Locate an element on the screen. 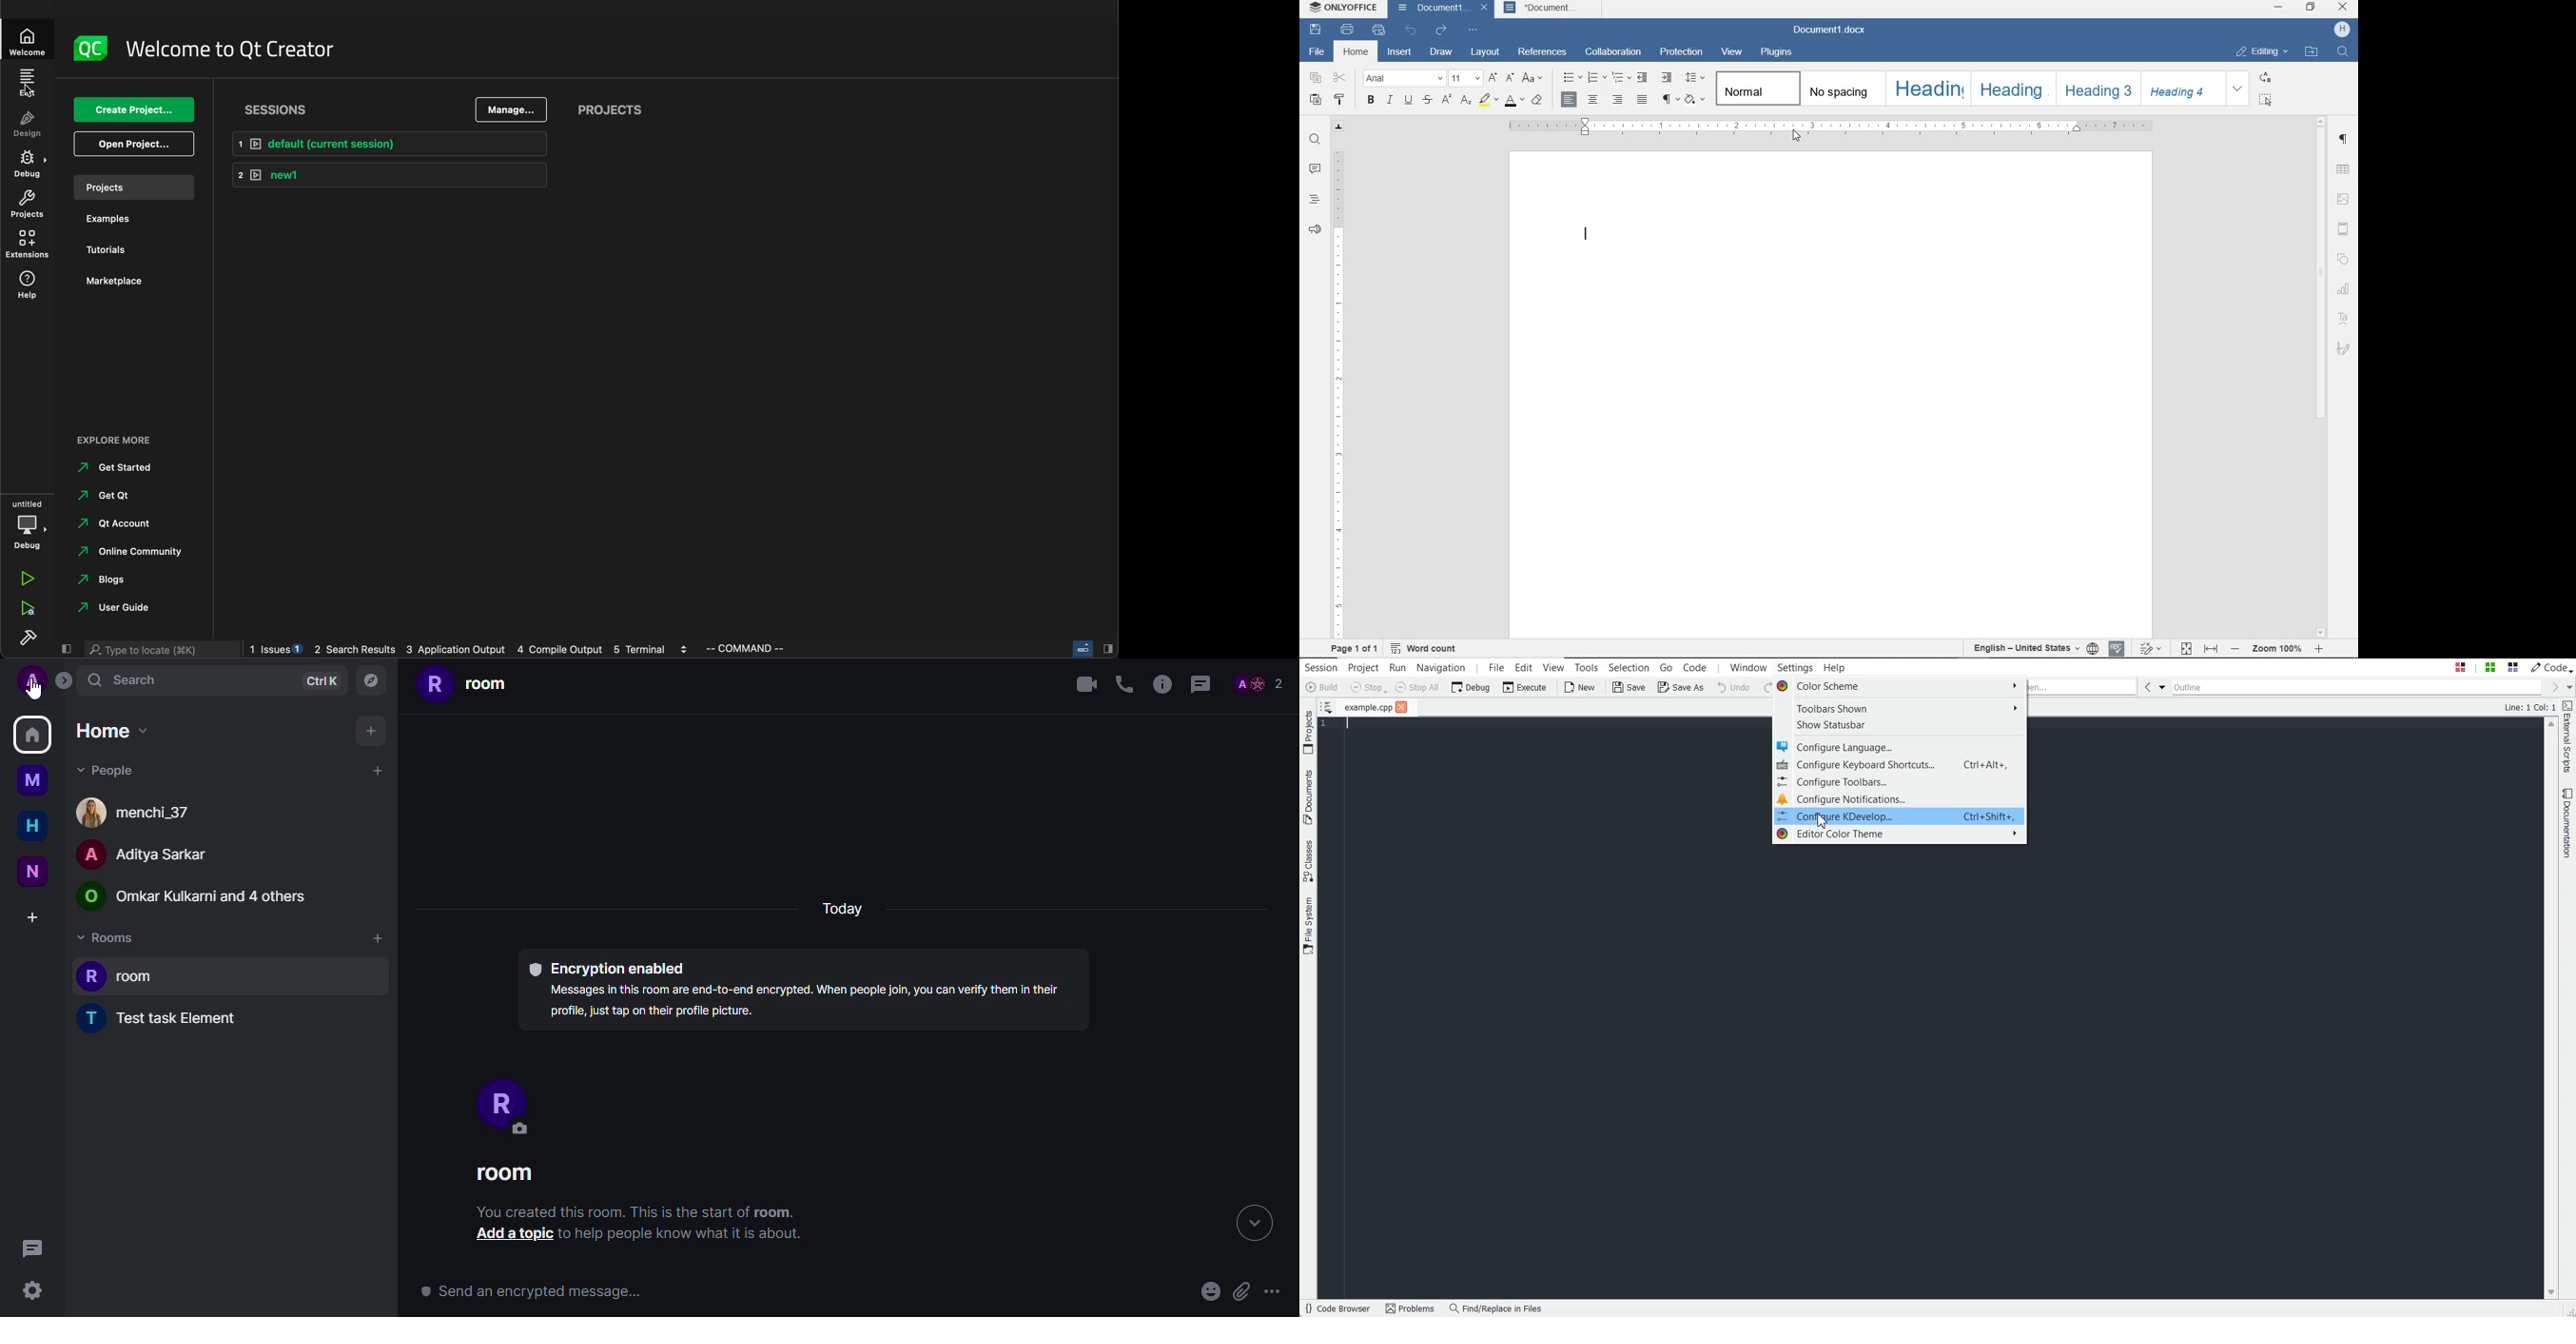 The image size is (2576, 1344). HIGHLIGHT COLOR is located at coordinates (1488, 100).